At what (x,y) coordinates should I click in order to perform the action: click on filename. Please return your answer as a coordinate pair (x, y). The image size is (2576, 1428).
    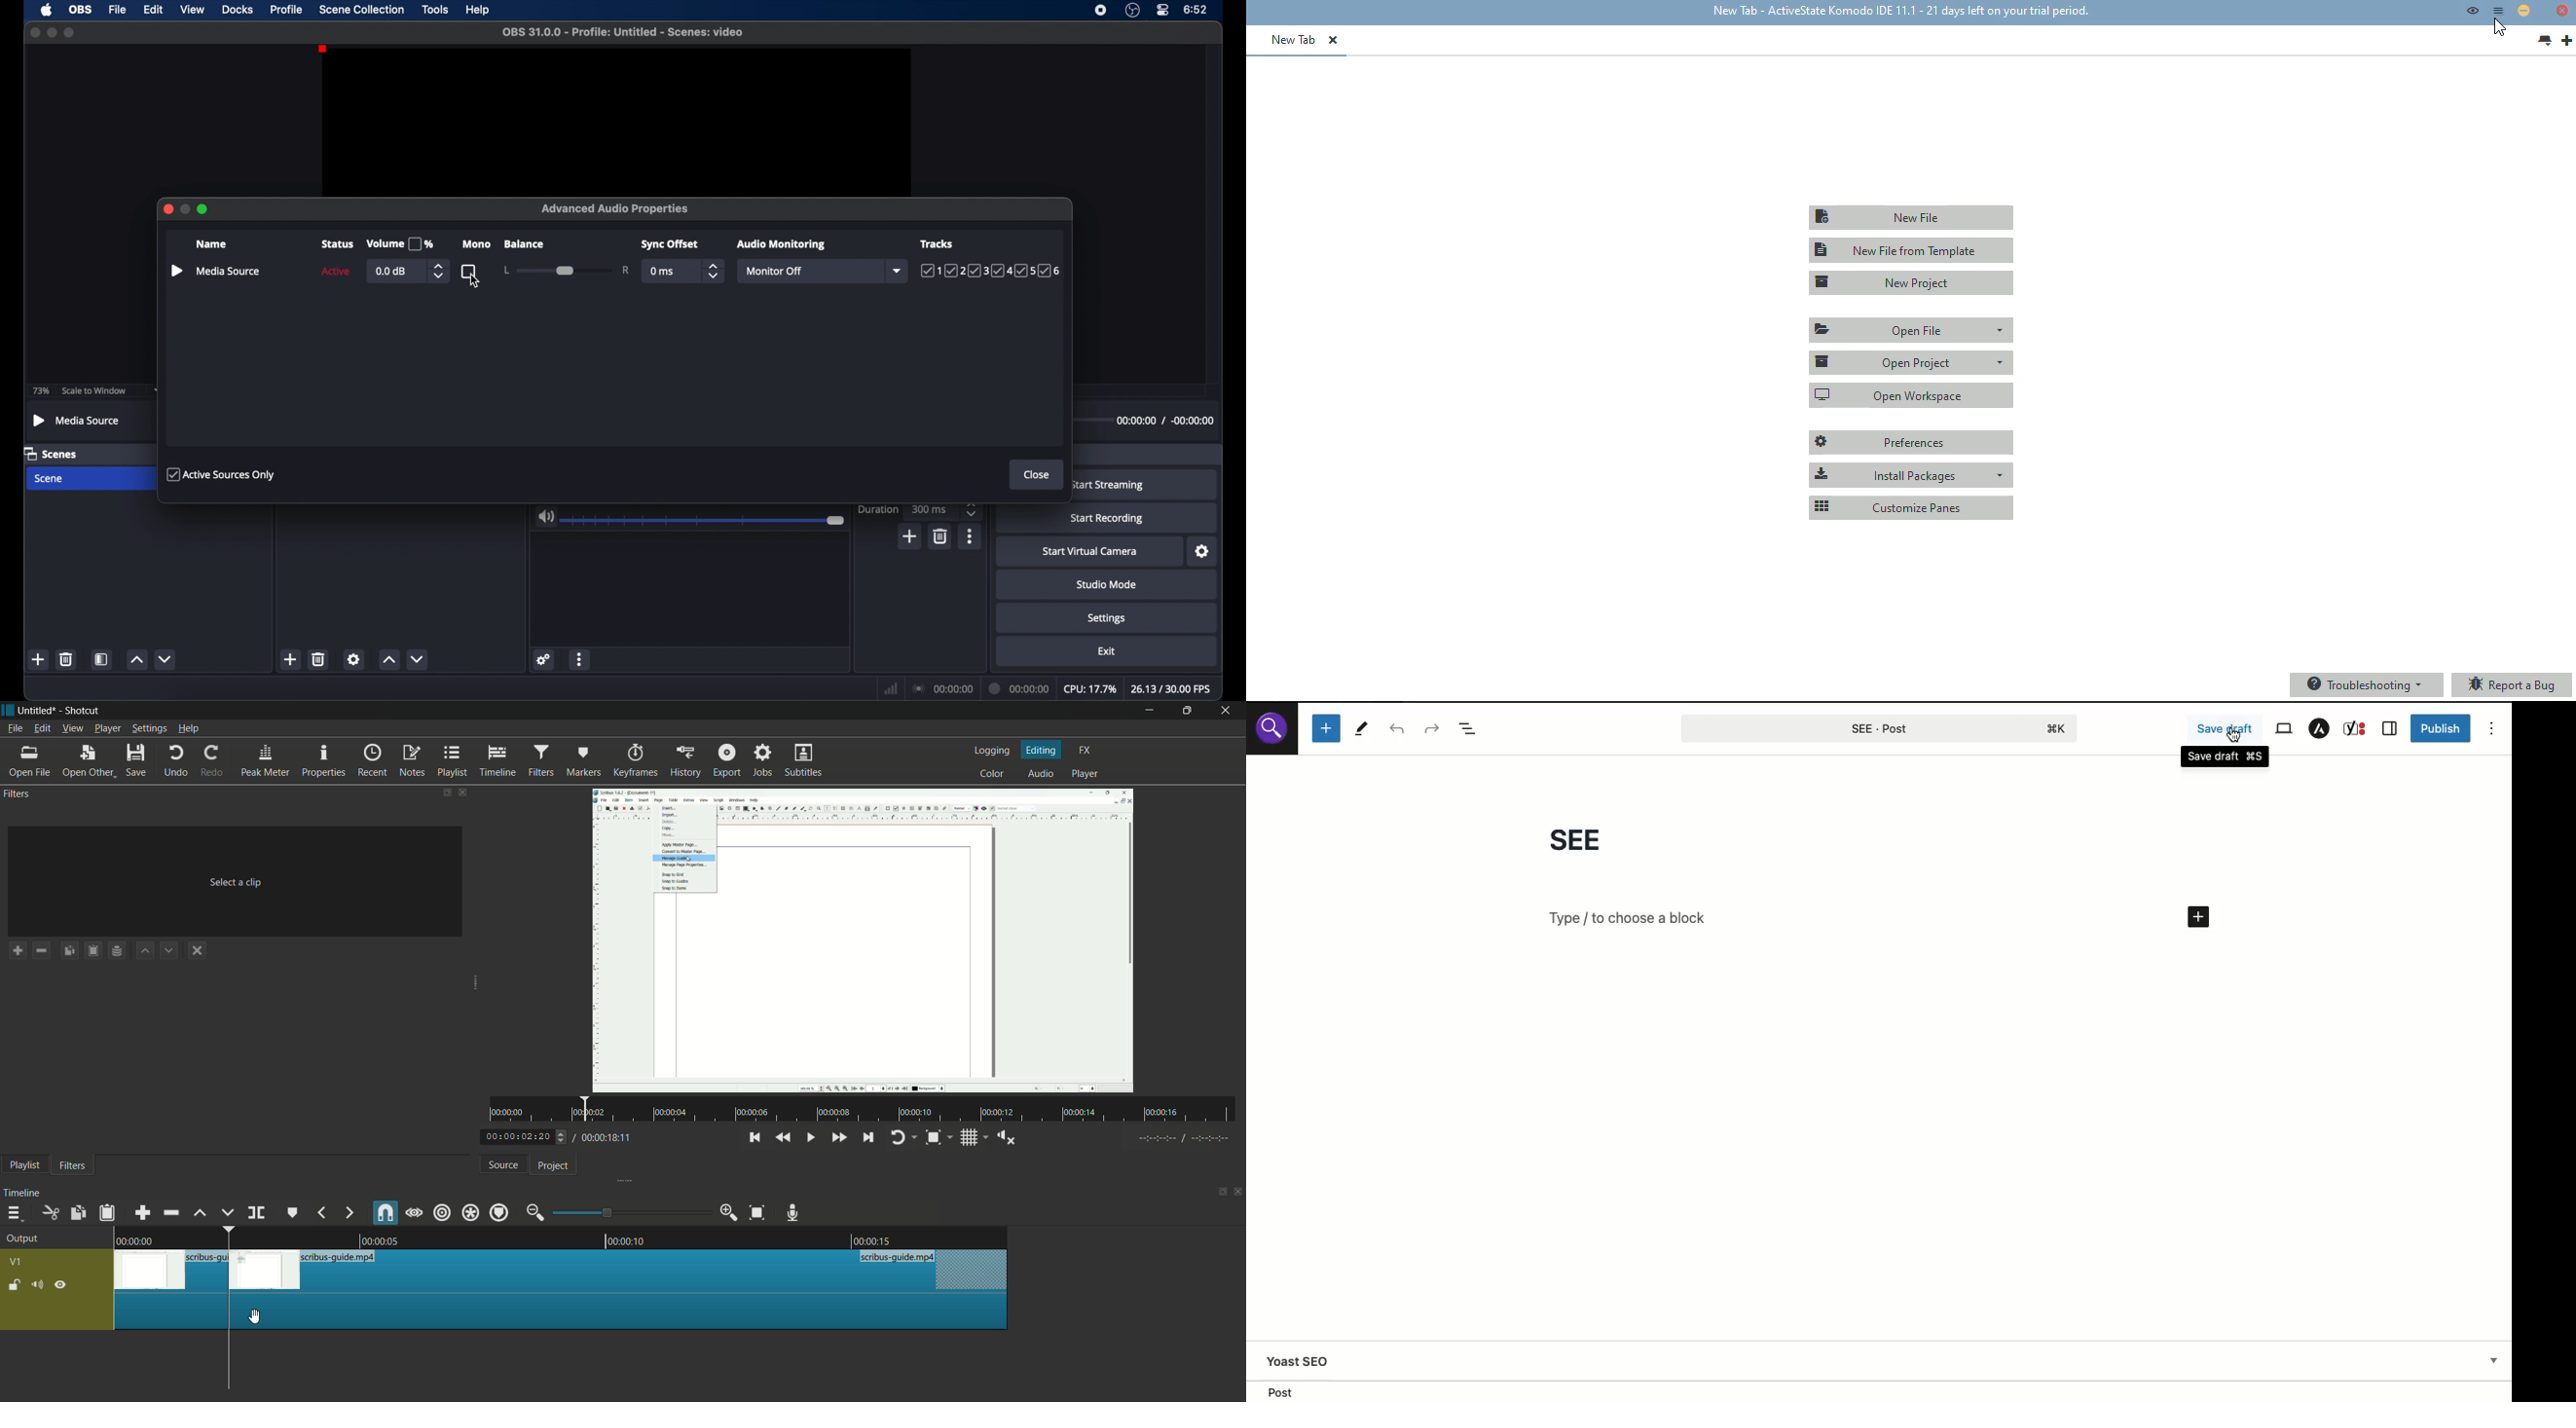
    Looking at the image, I should click on (623, 32).